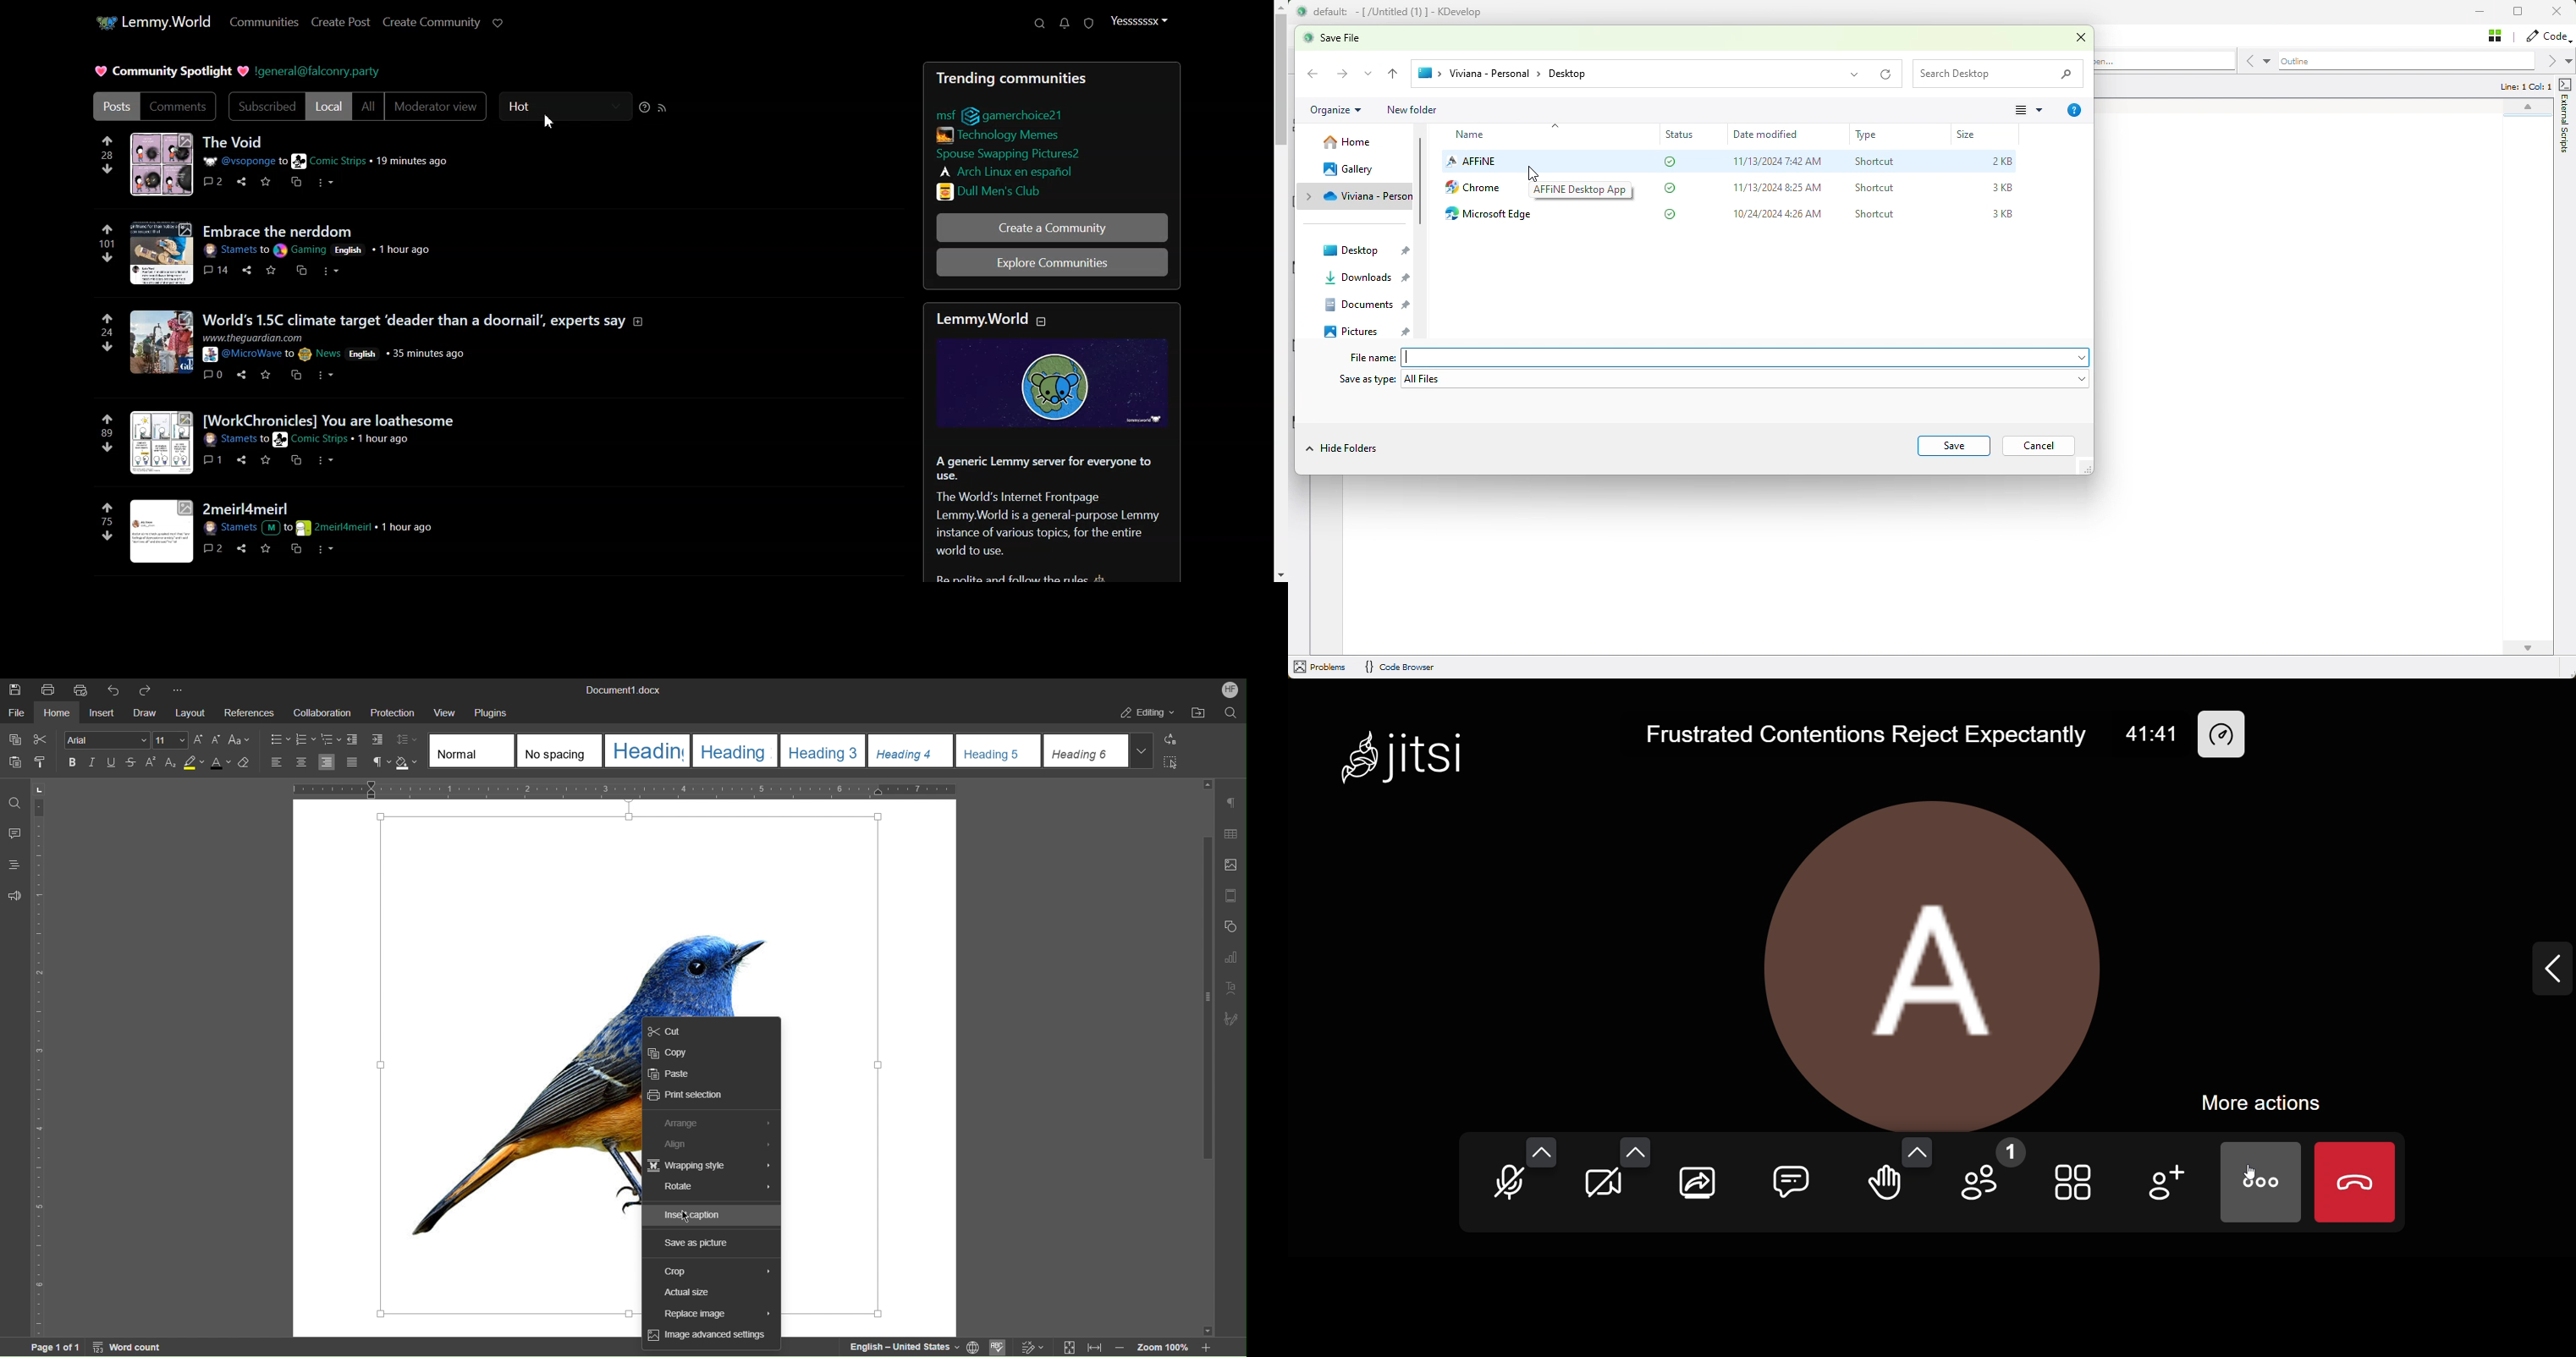  I want to click on Local, so click(329, 107).